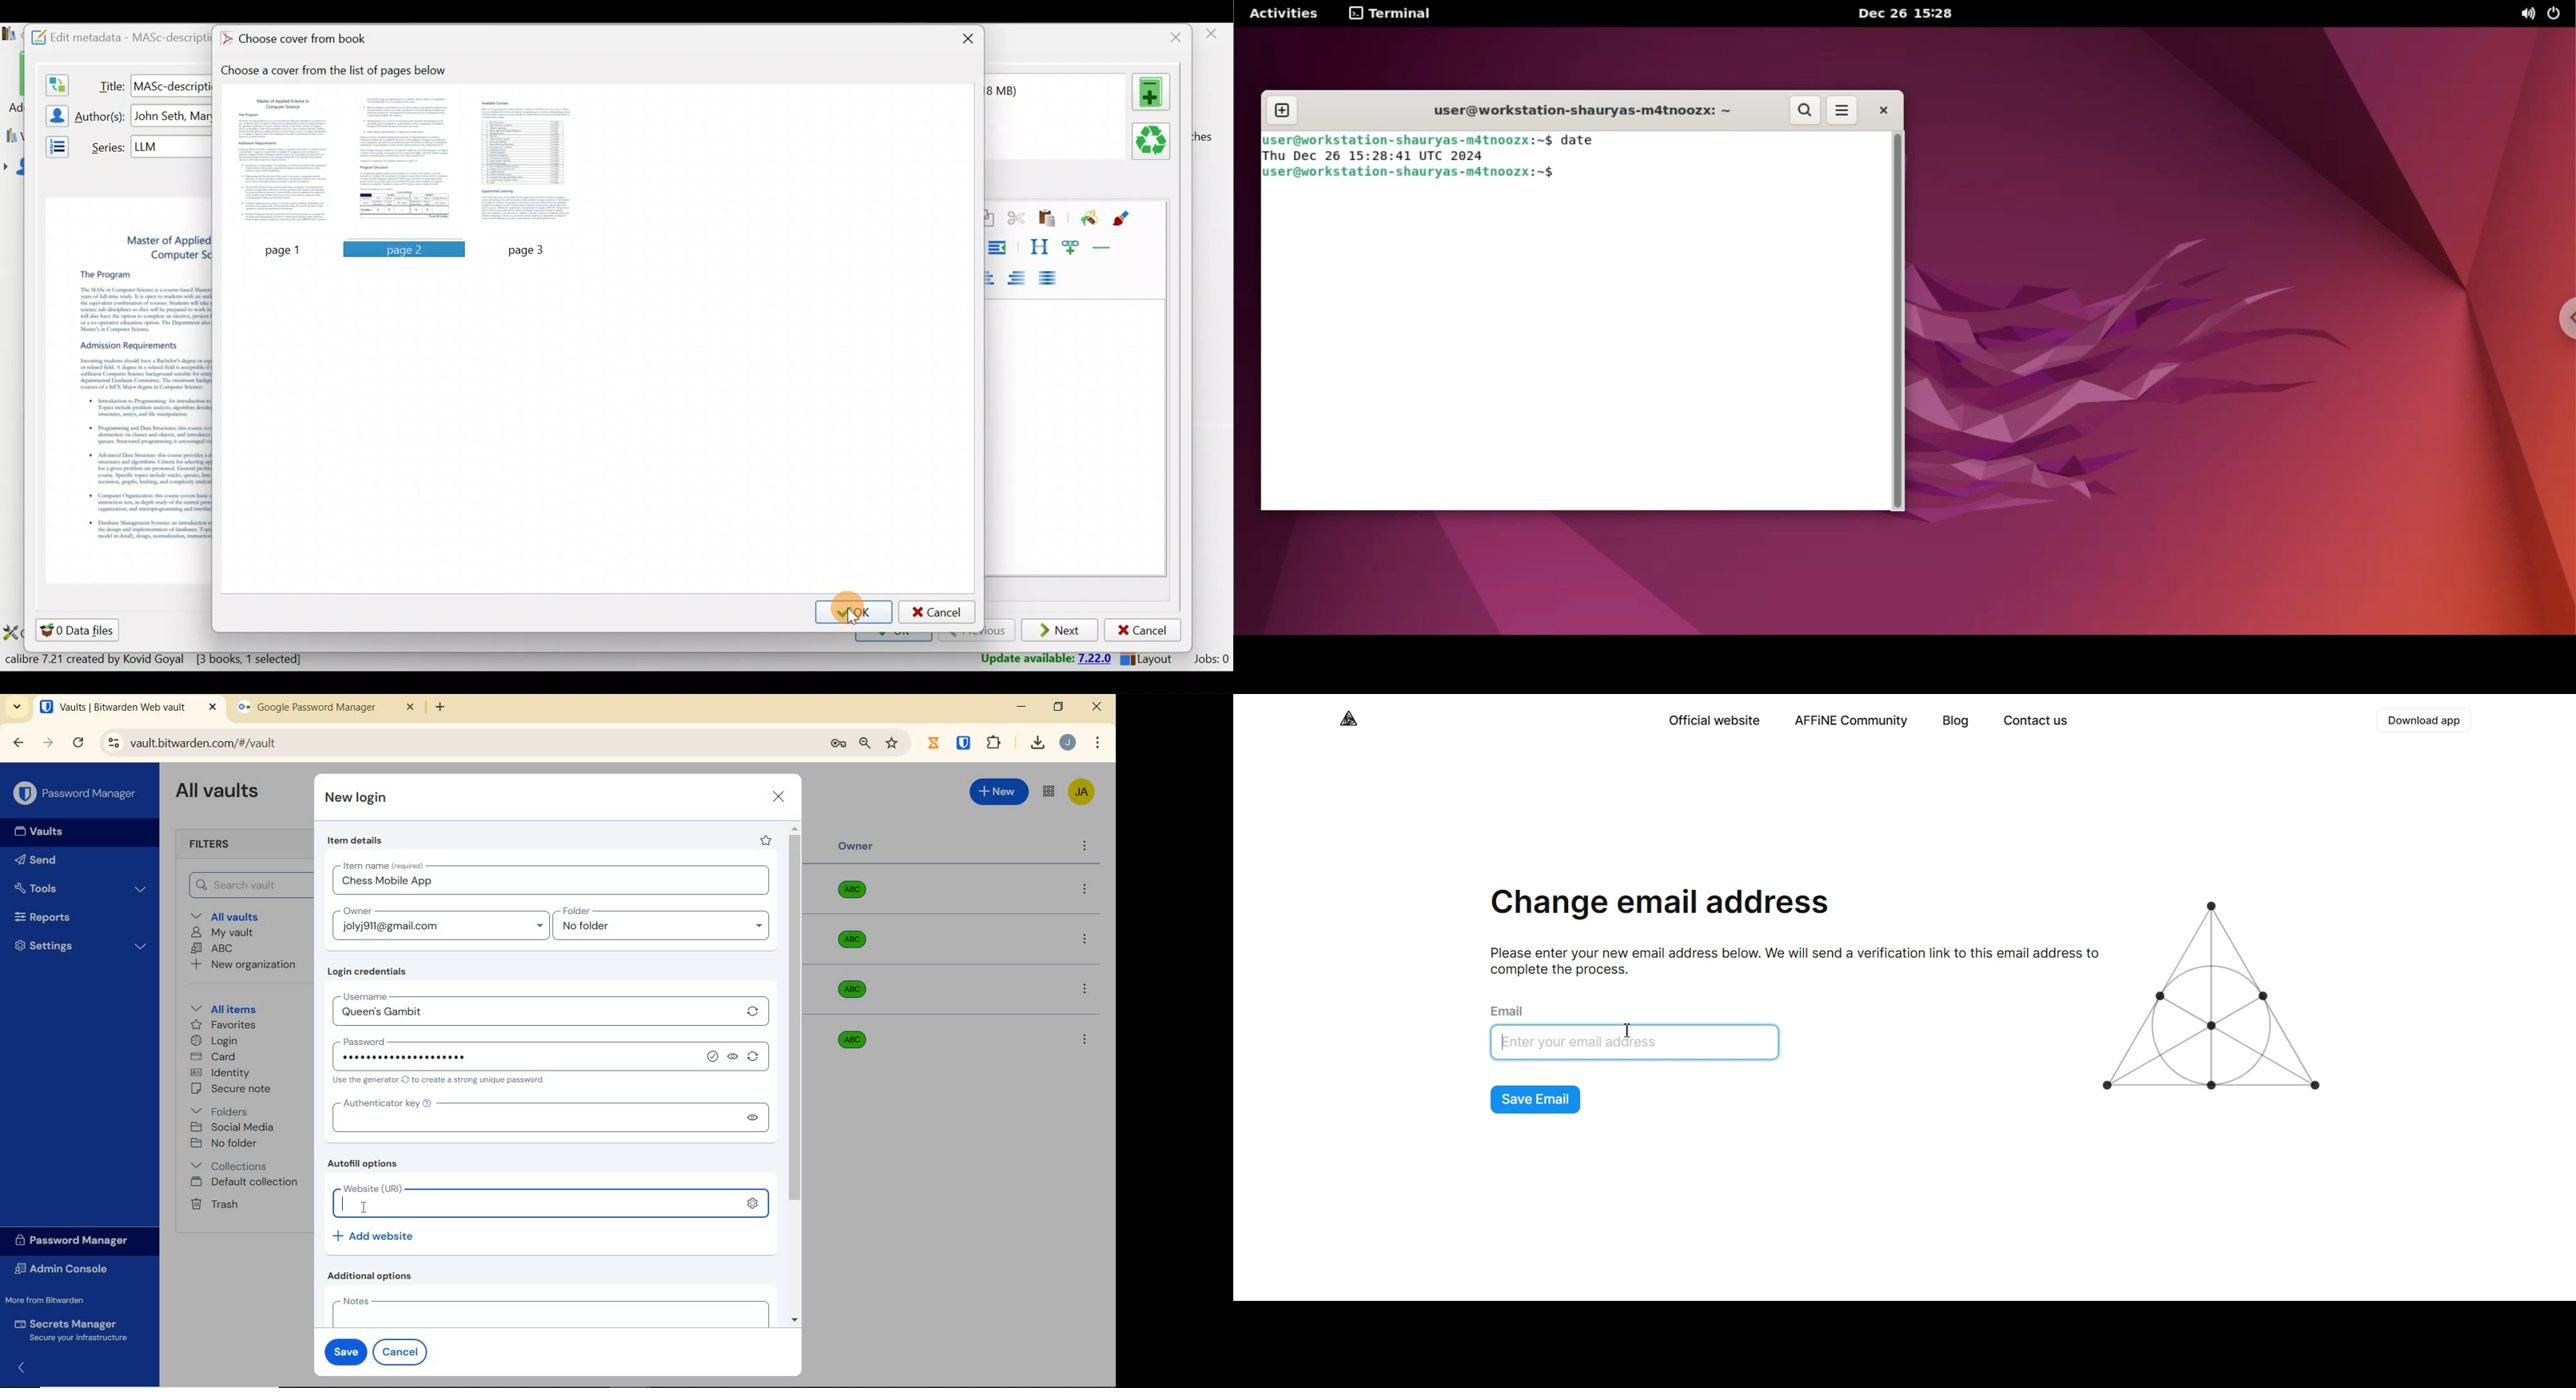 This screenshot has height=1400, width=2576. Describe the element at coordinates (221, 1007) in the screenshot. I see `All items` at that location.